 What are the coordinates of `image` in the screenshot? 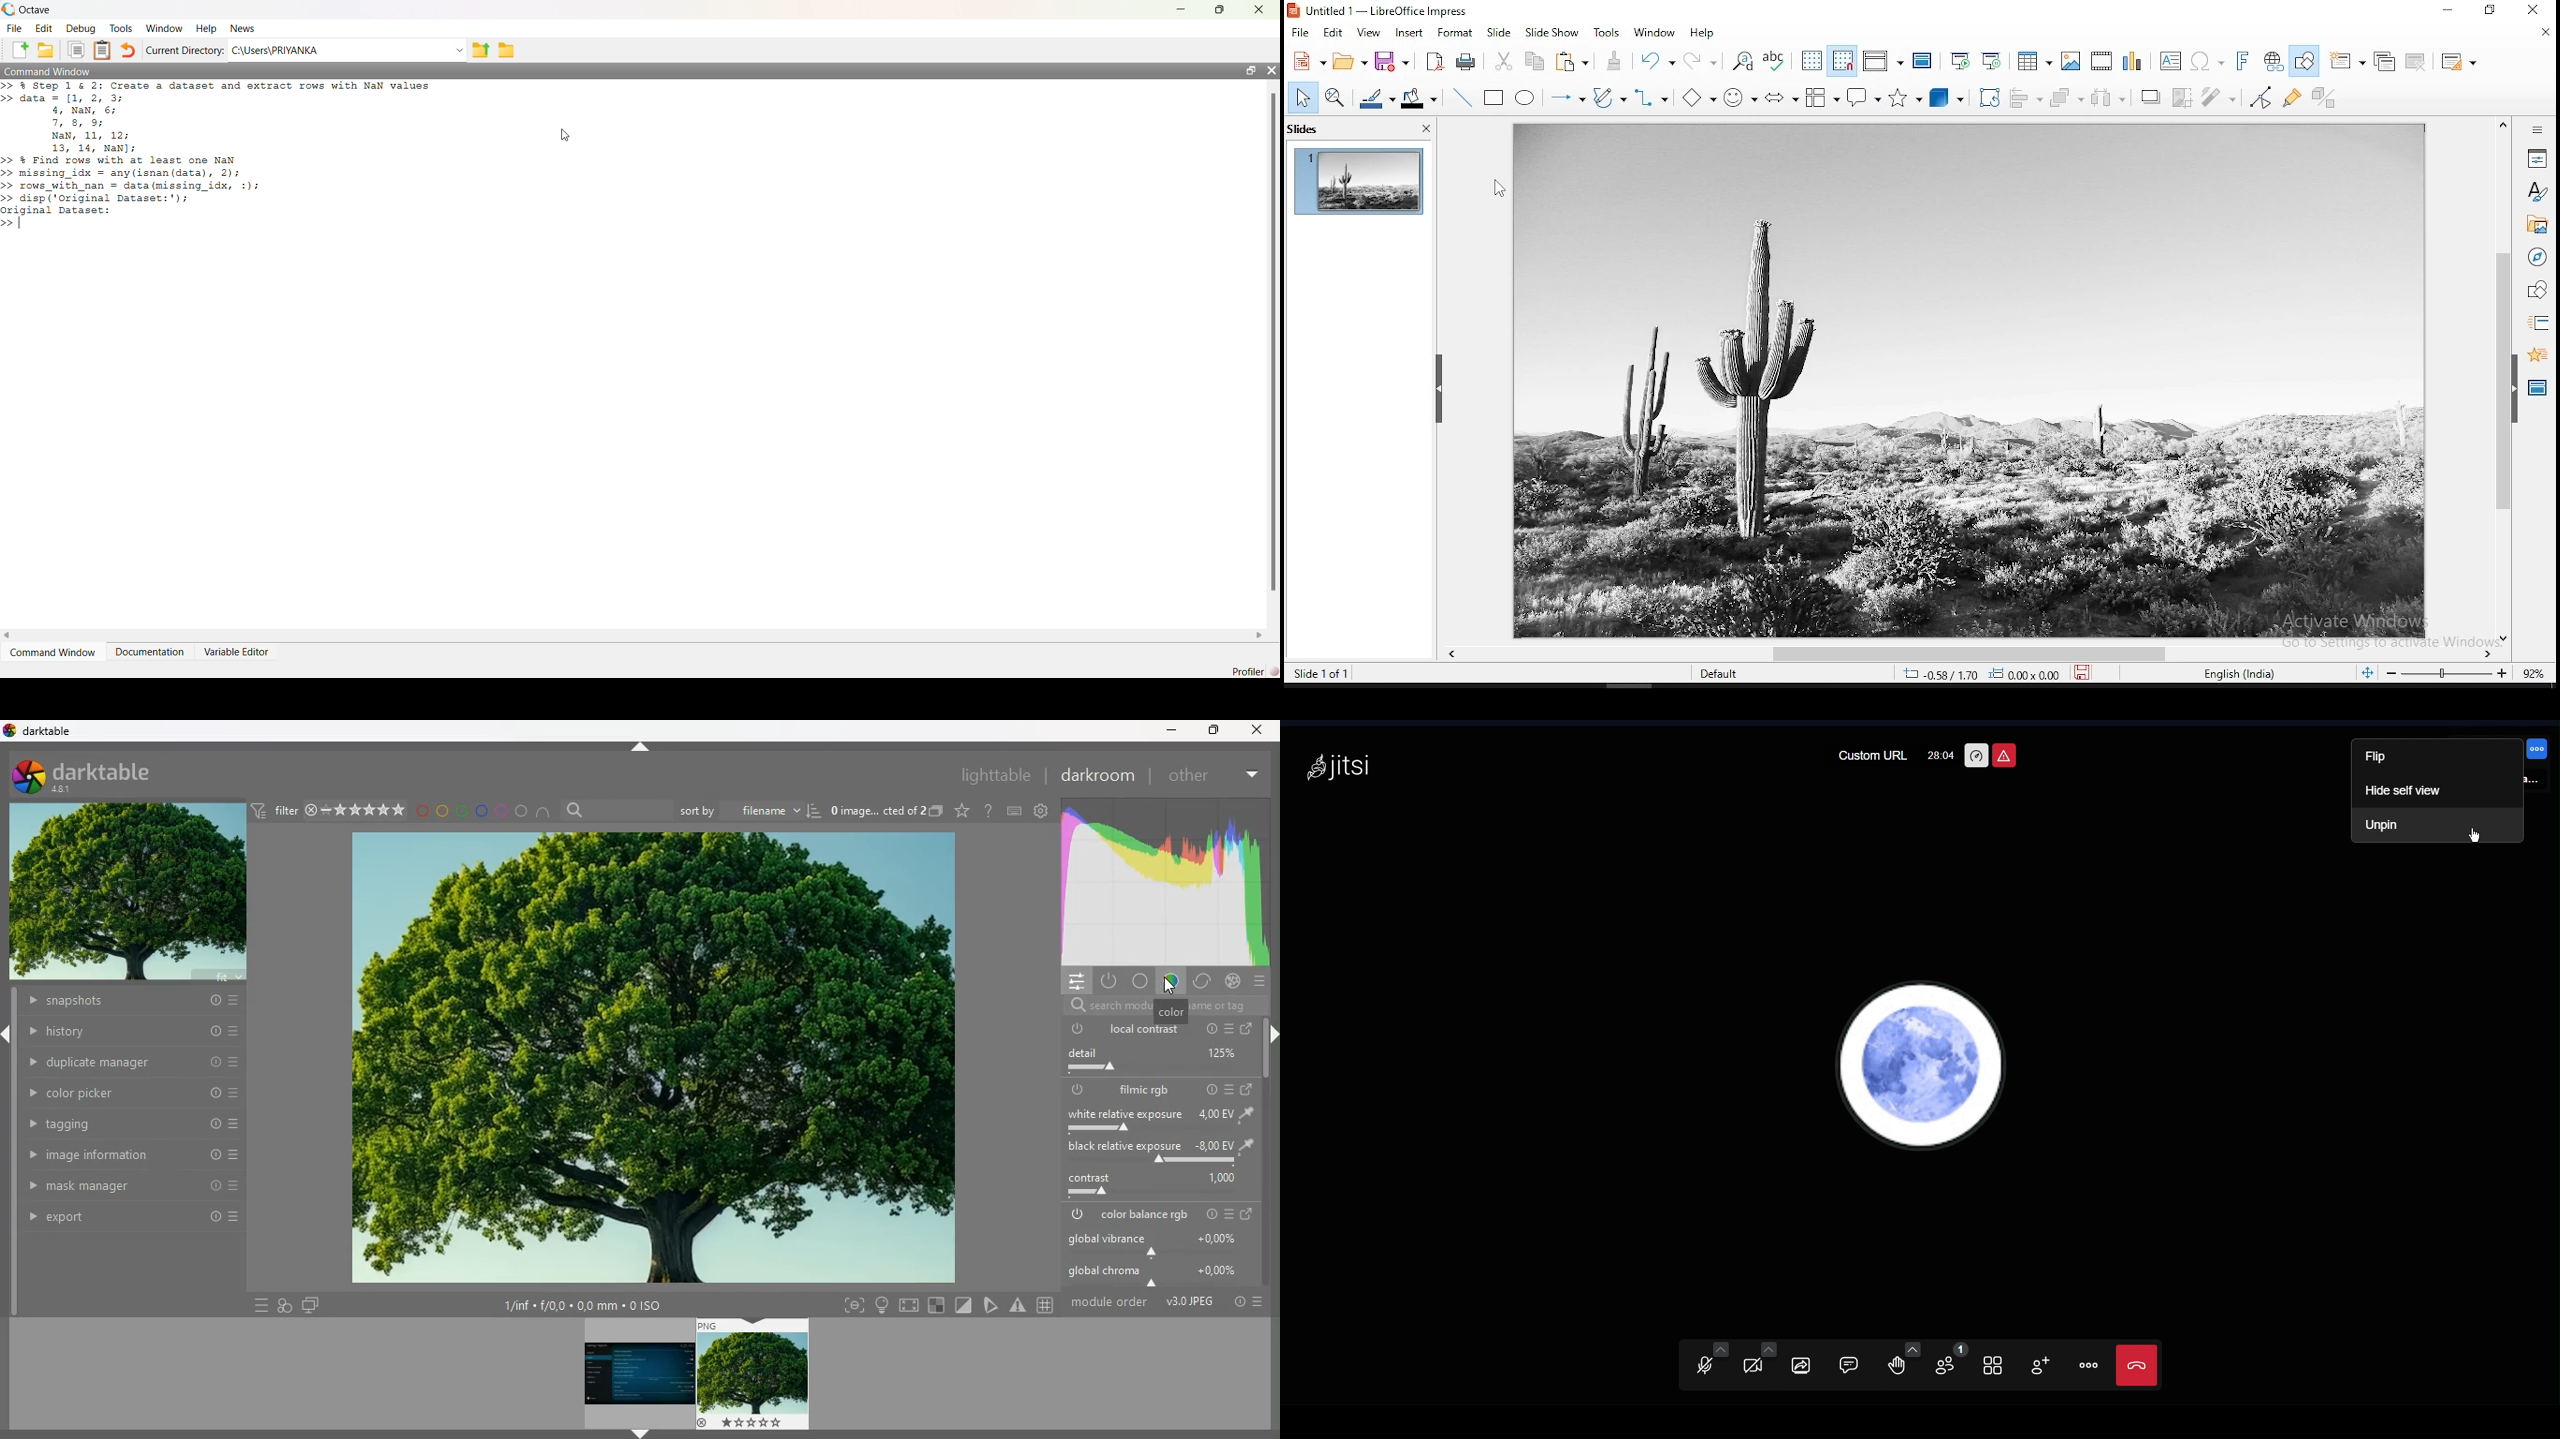 It's located at (636, 1372).